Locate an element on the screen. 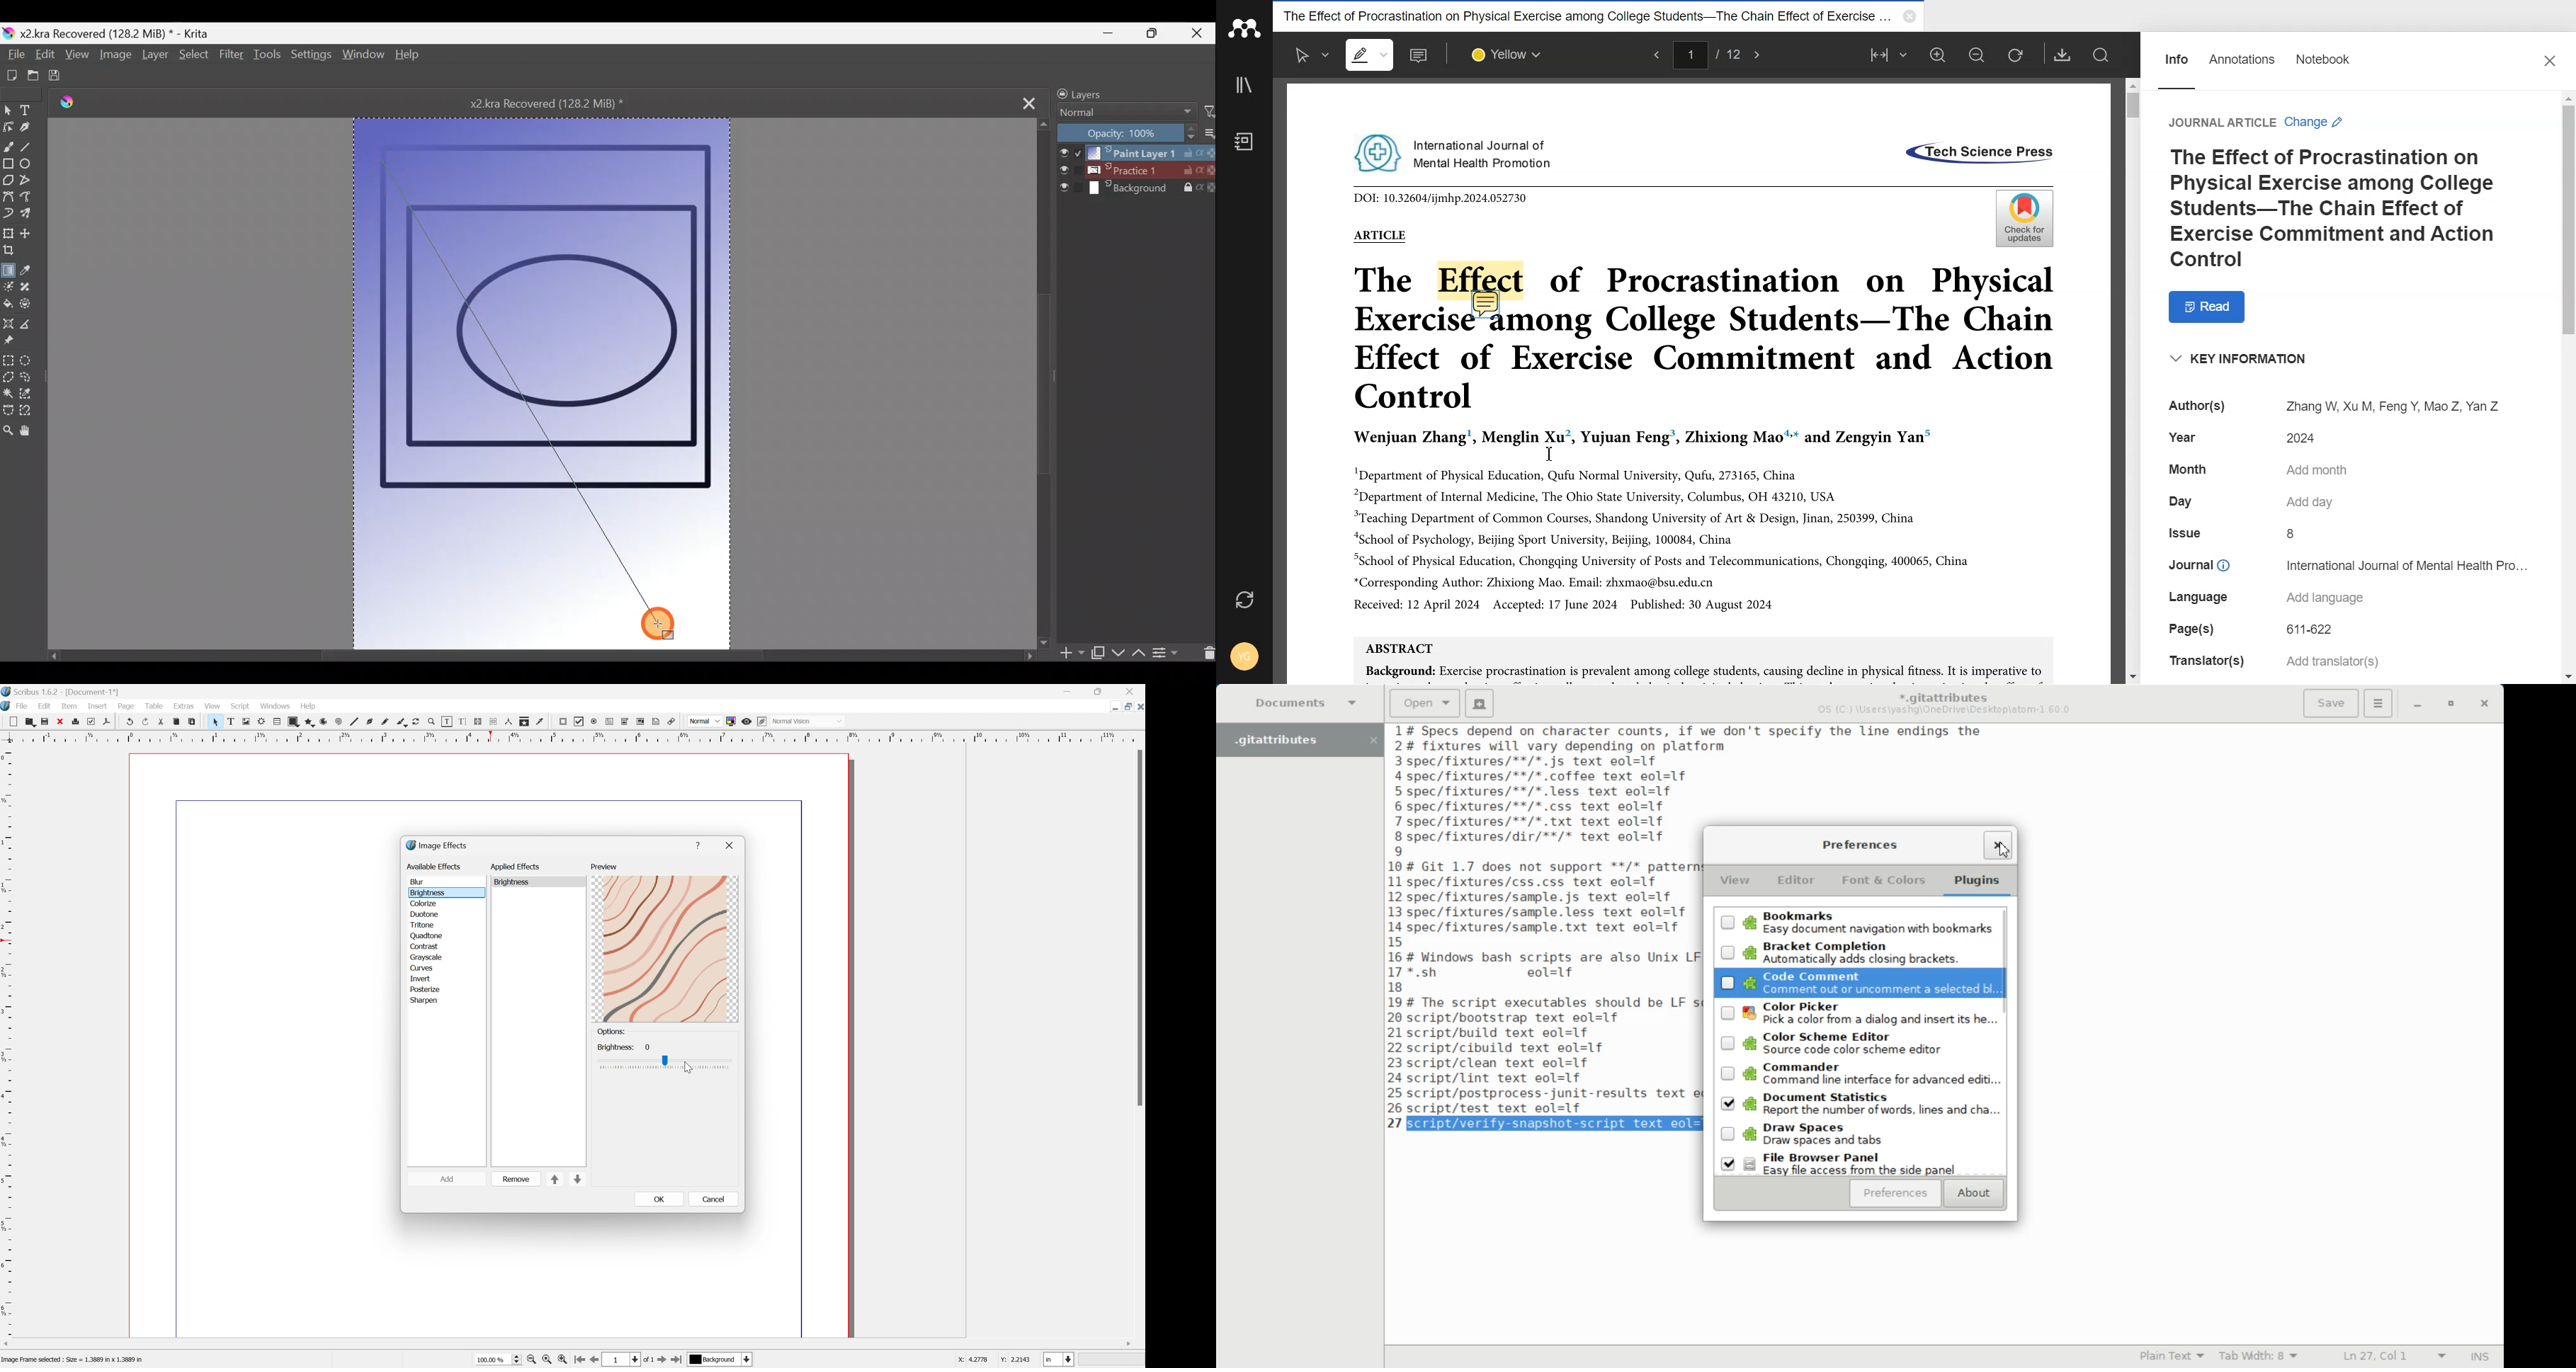  Render frame is located at coordinates (262, 721).